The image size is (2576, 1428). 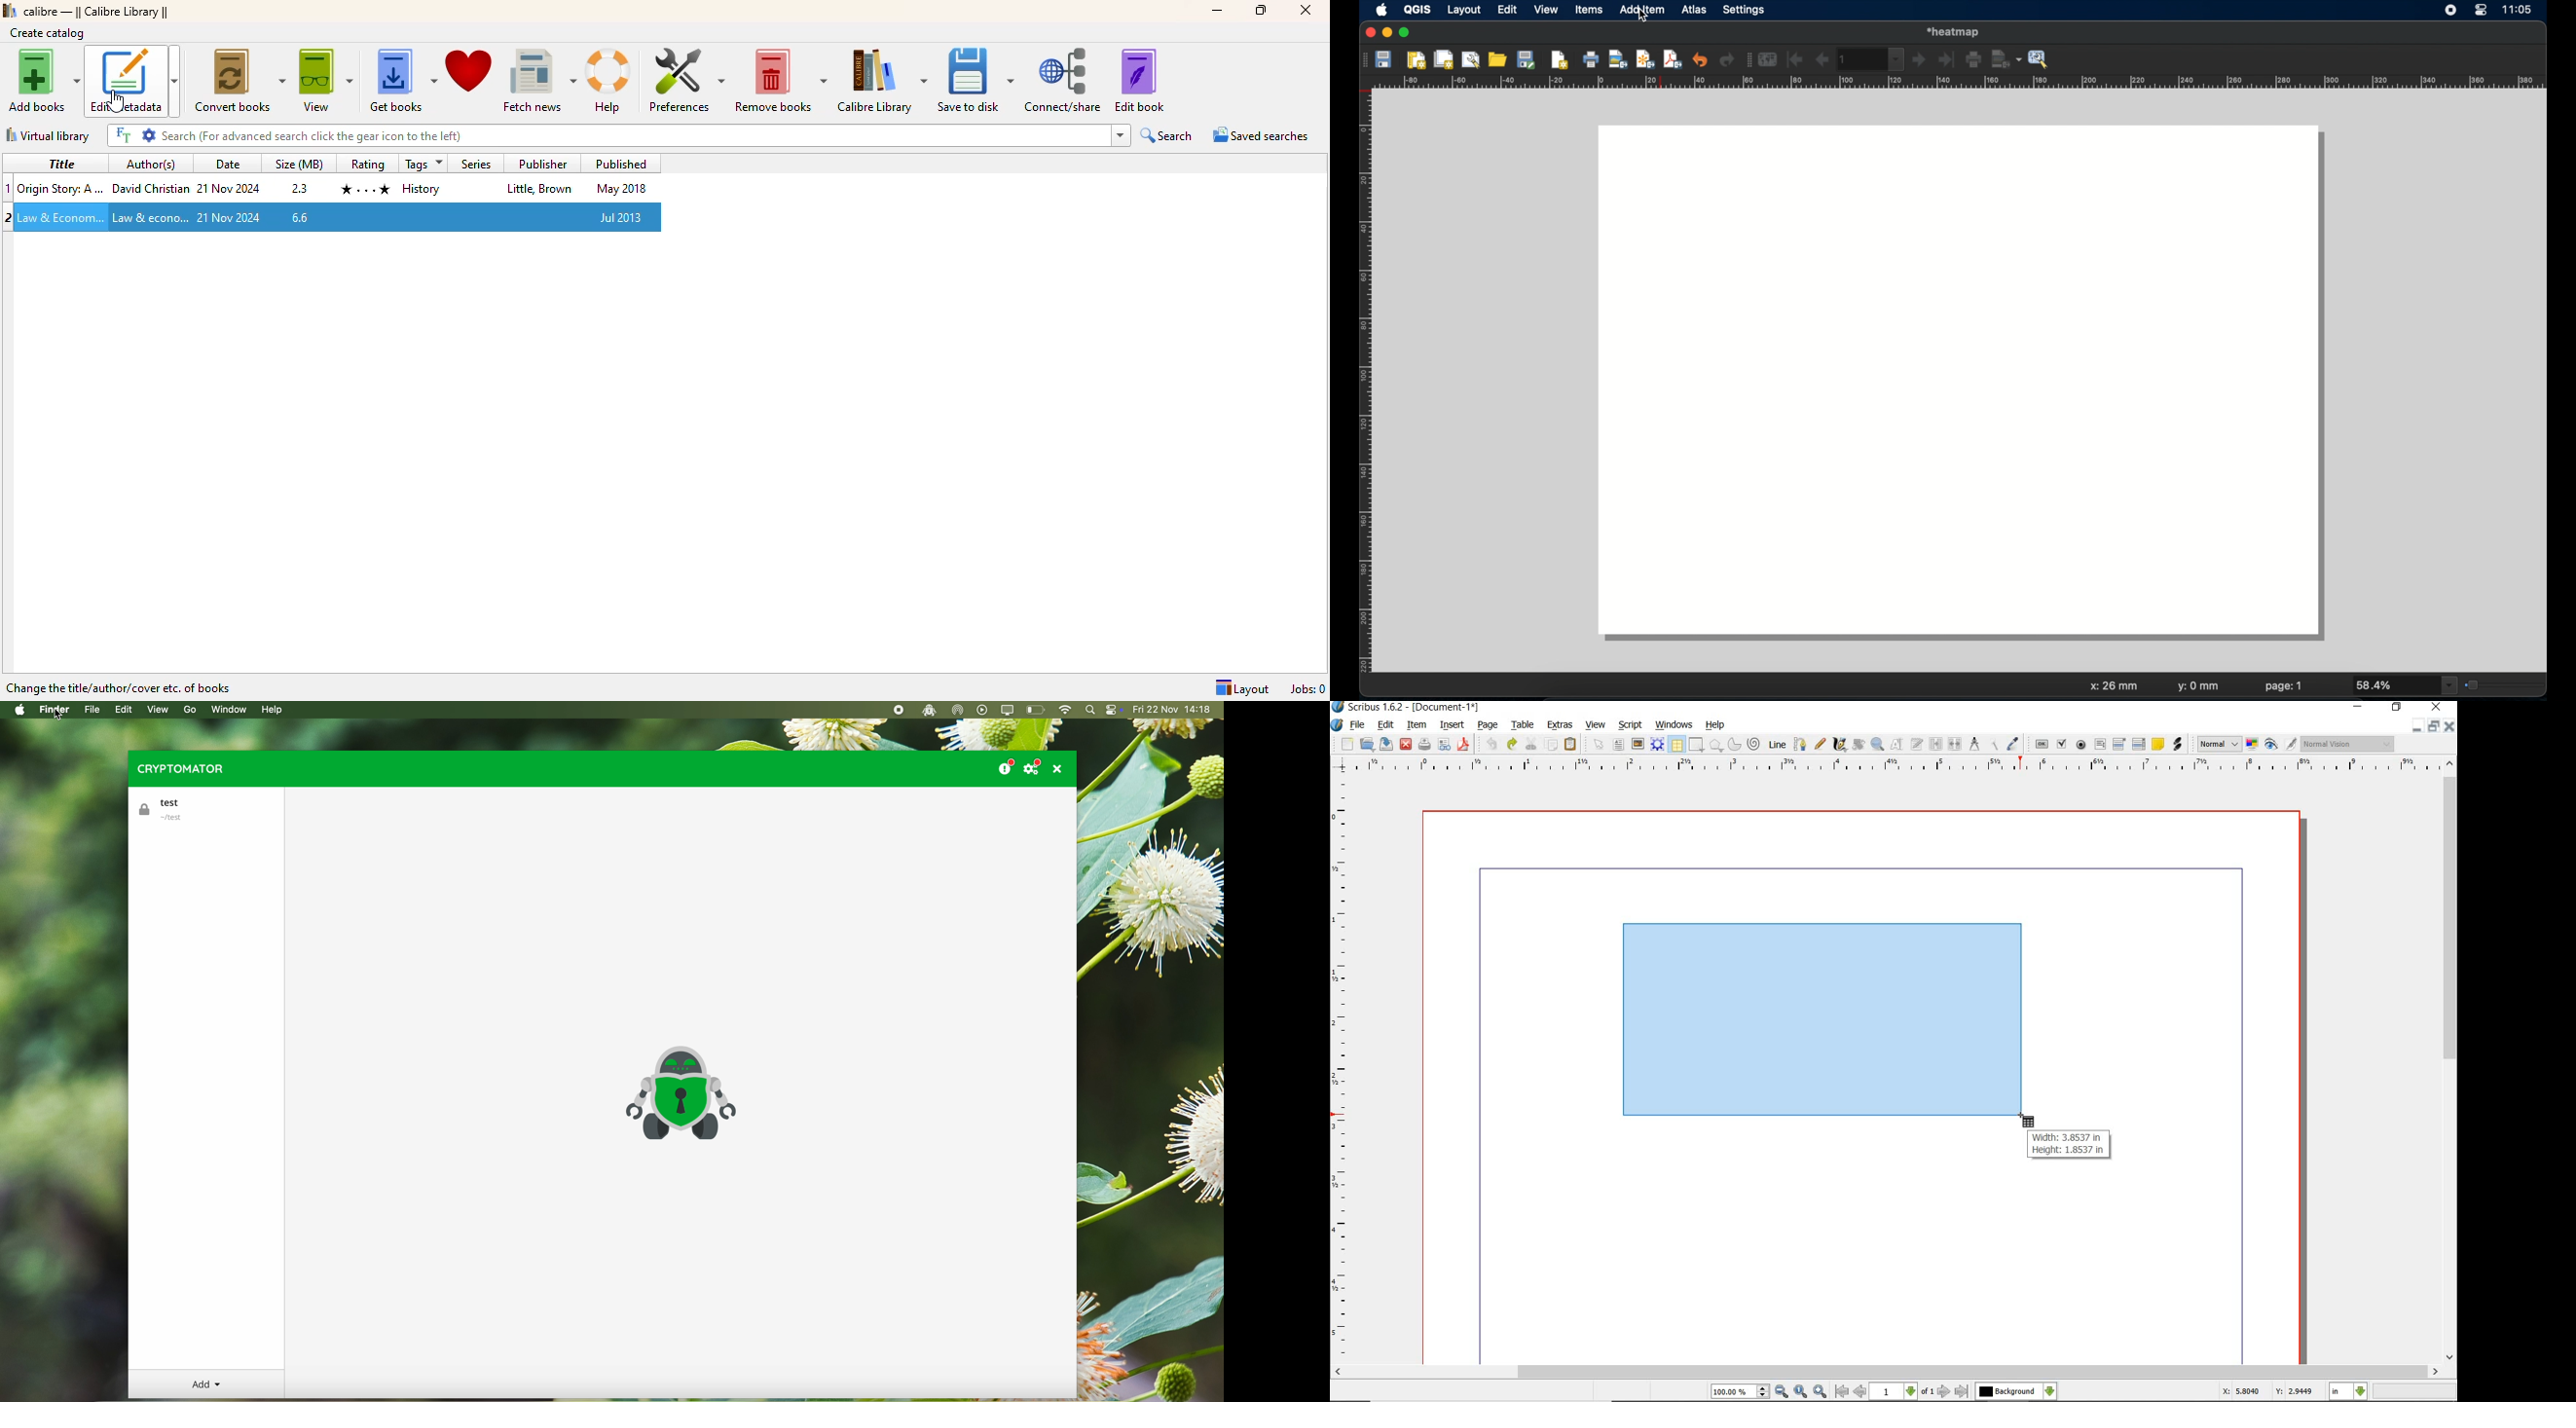 I want to click on saved searches, so click(x=1259, y=135).